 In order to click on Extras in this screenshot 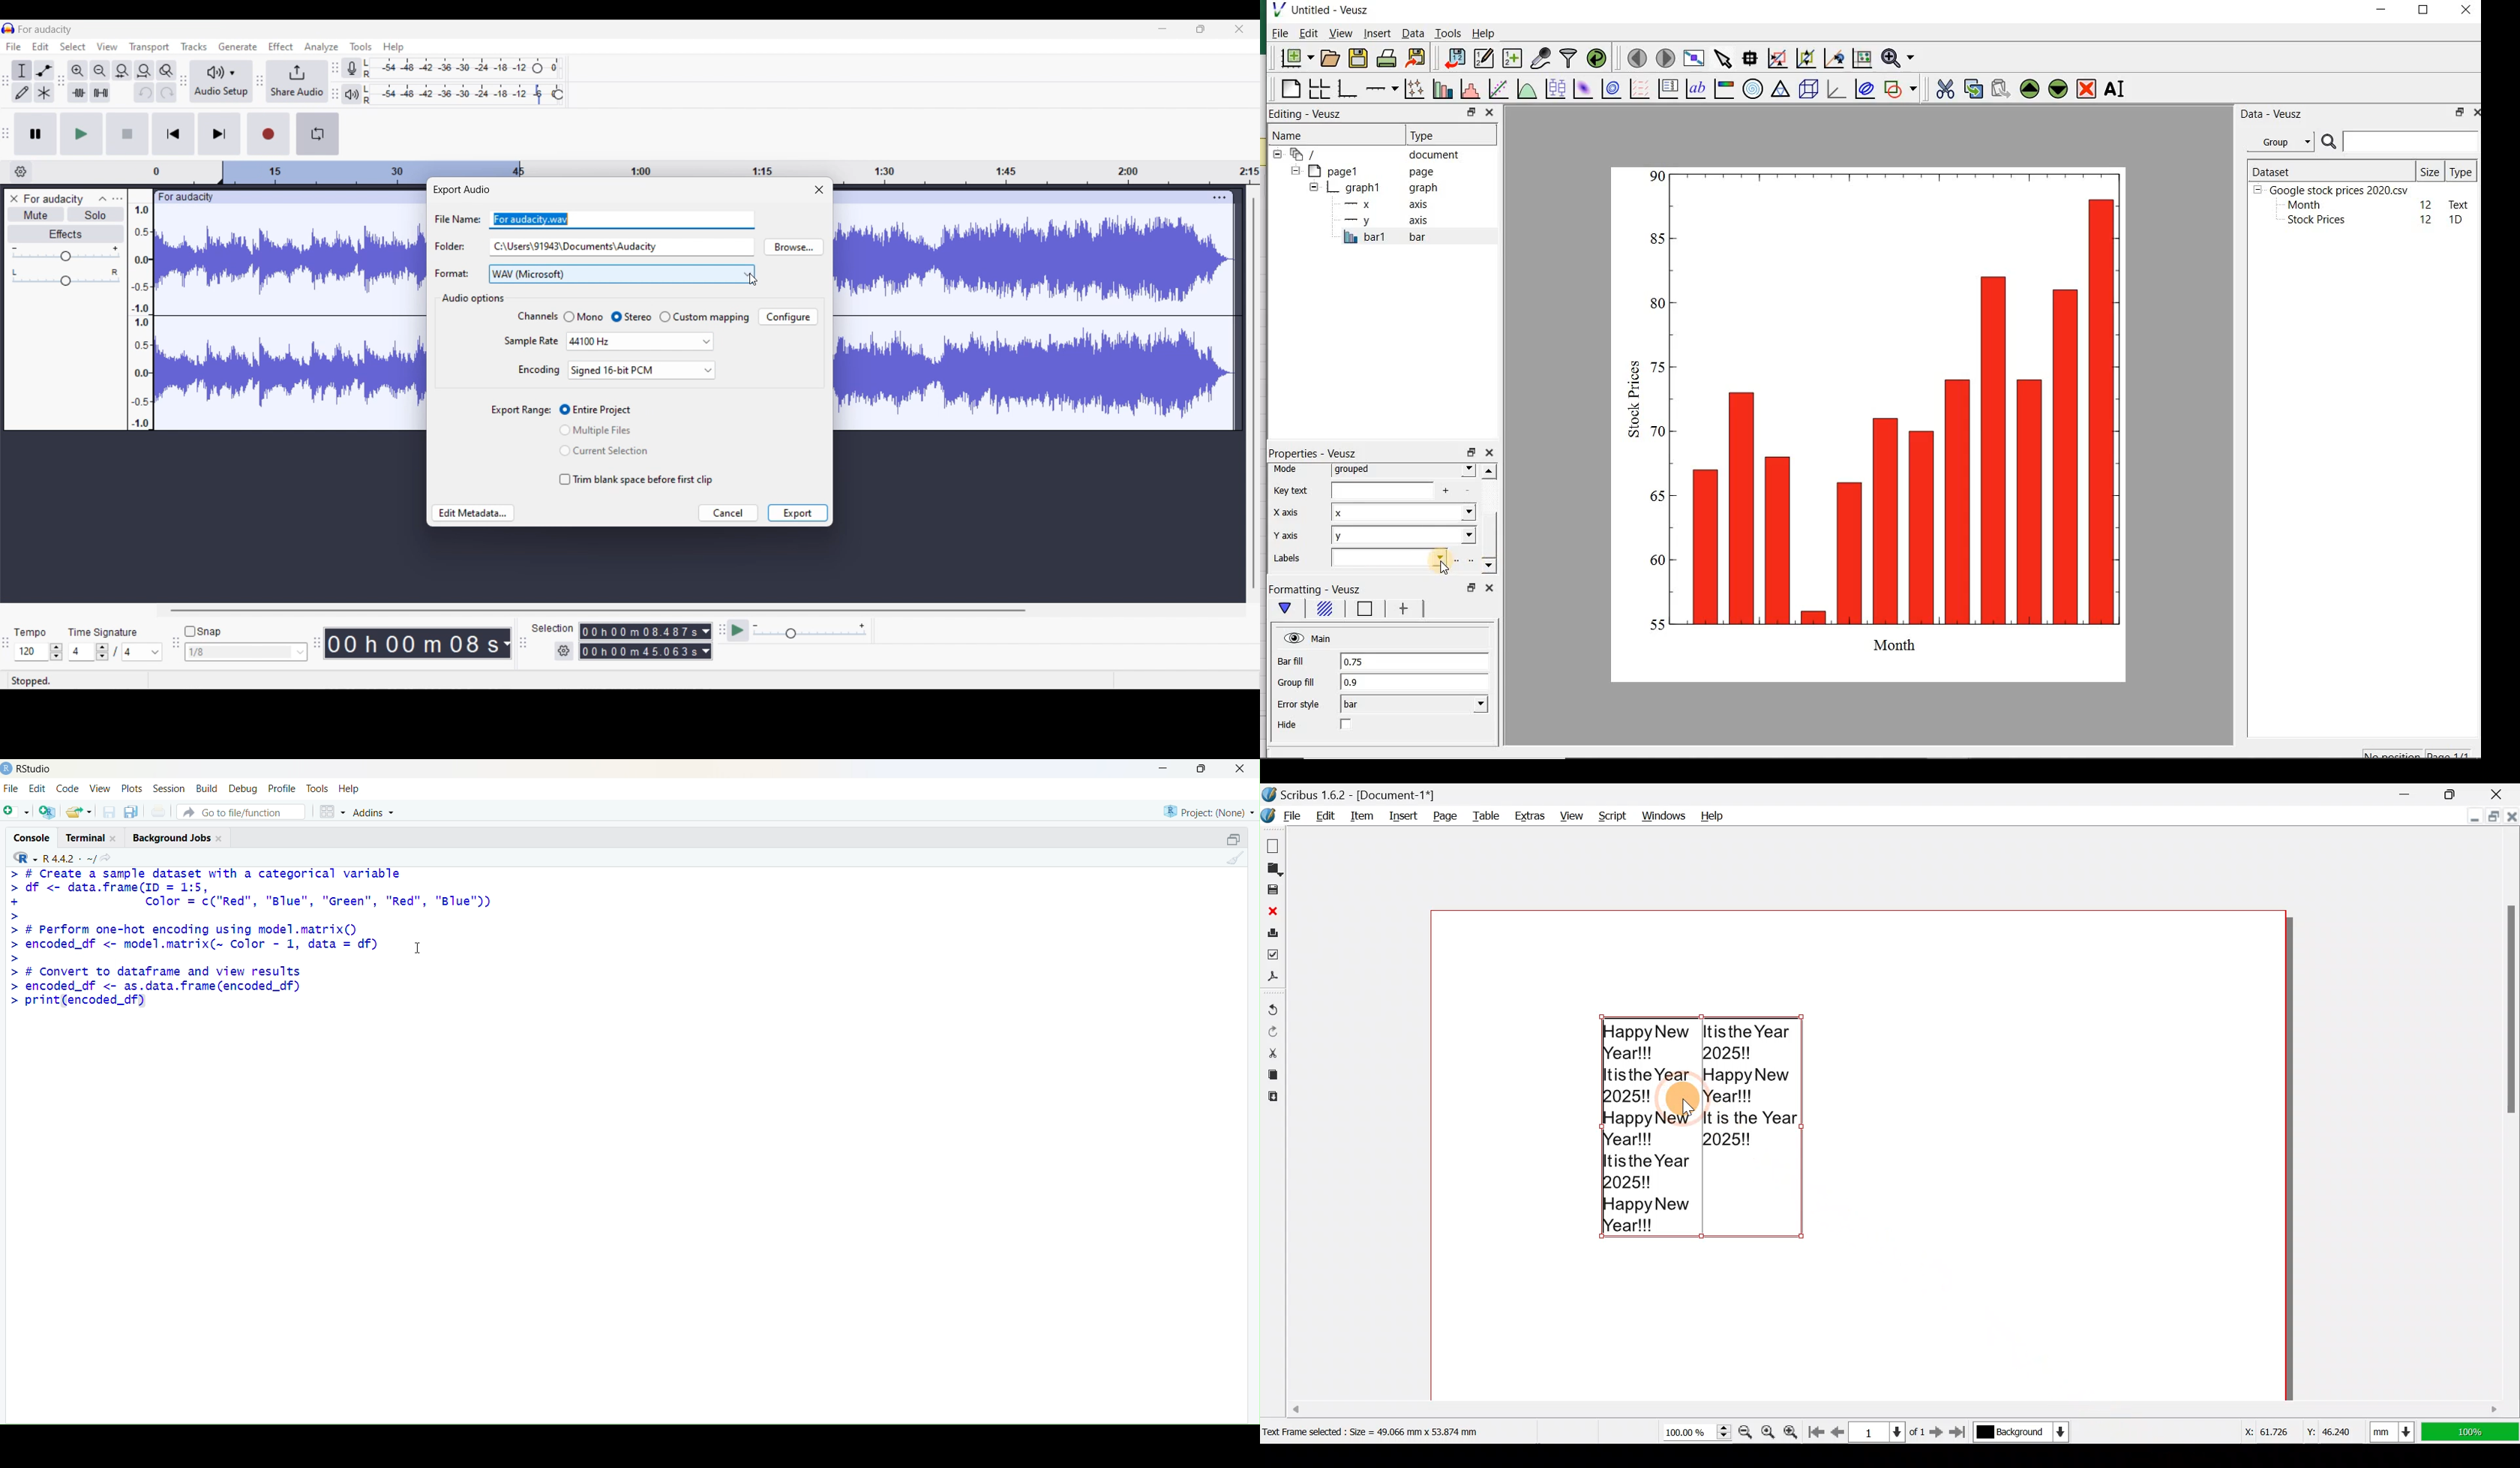, I will do `click(1528, 816)`.